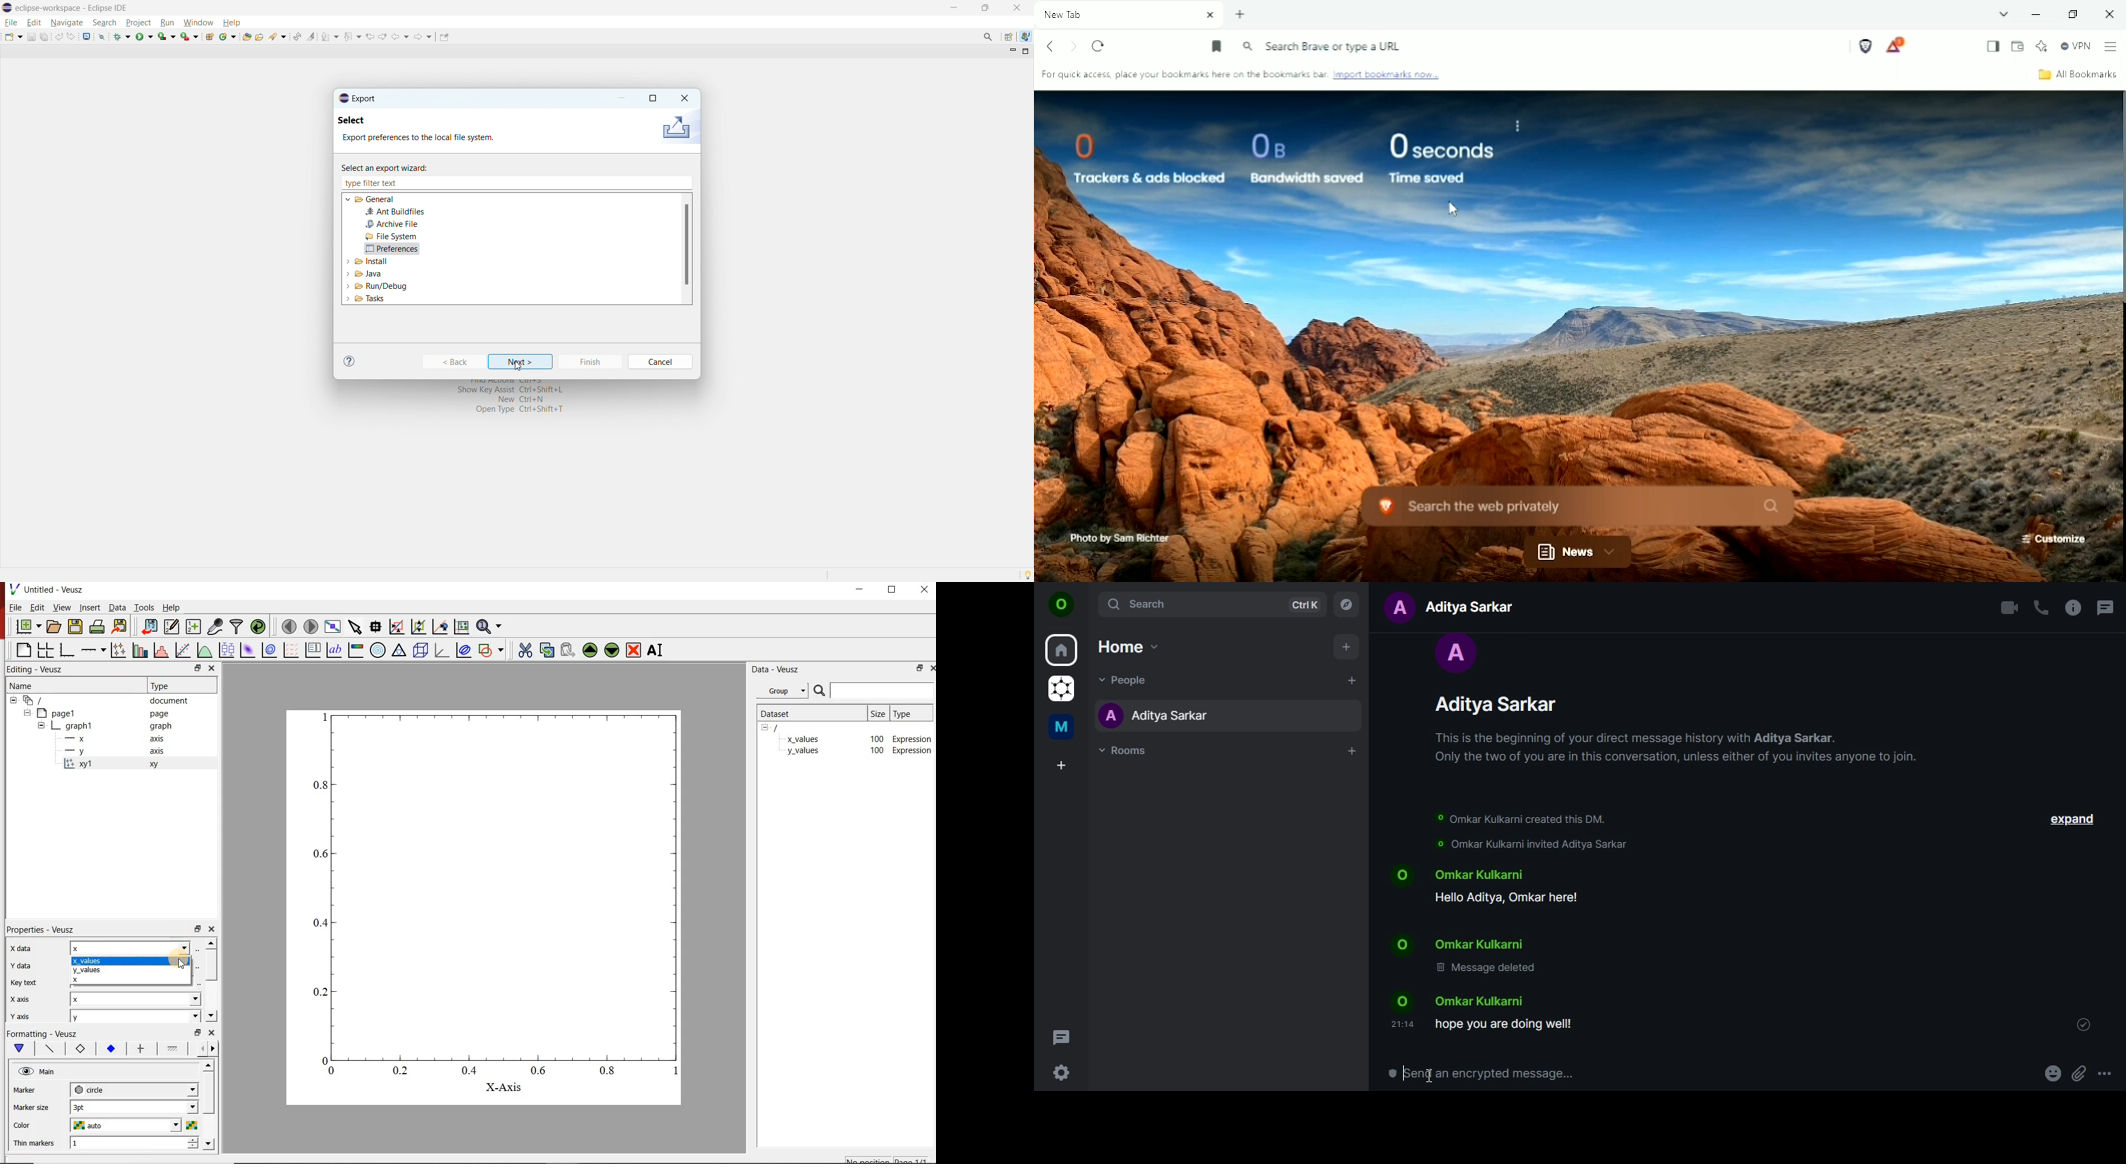 This screenshot has width=2128, height=1176. I want to click on file, so click(16, 607).